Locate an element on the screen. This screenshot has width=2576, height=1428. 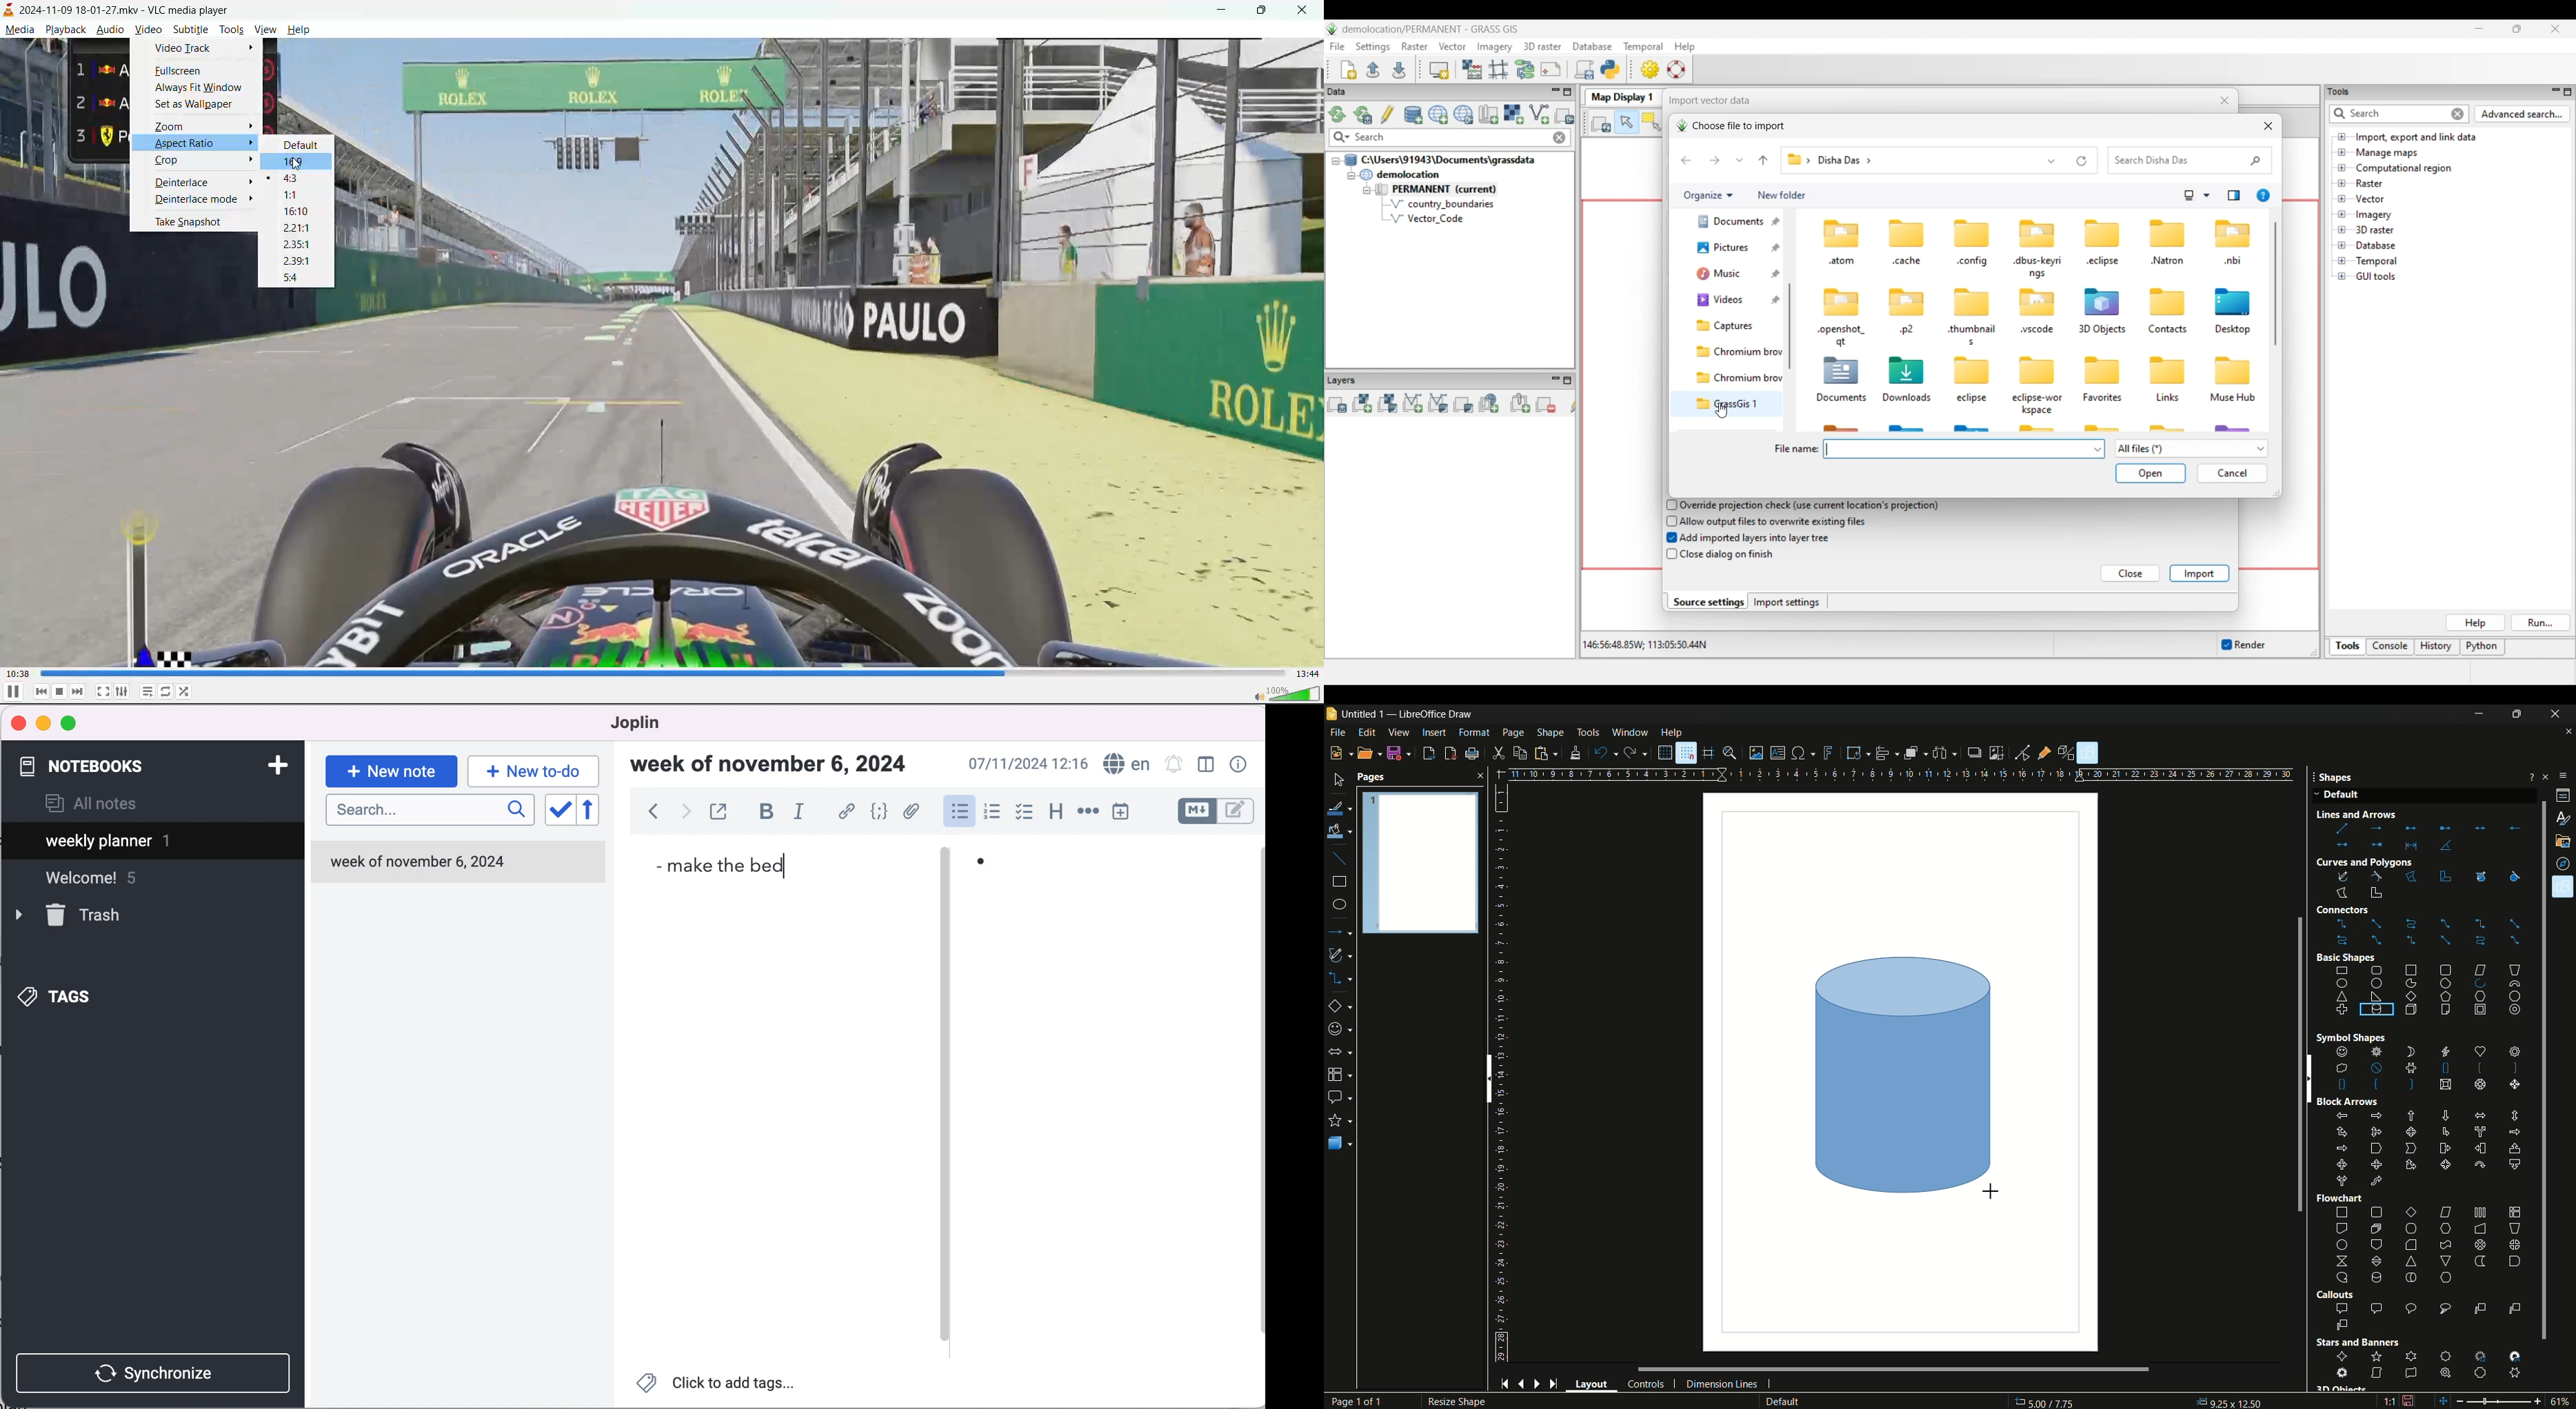
lines and arrows is located at coordinates (2426, 836).